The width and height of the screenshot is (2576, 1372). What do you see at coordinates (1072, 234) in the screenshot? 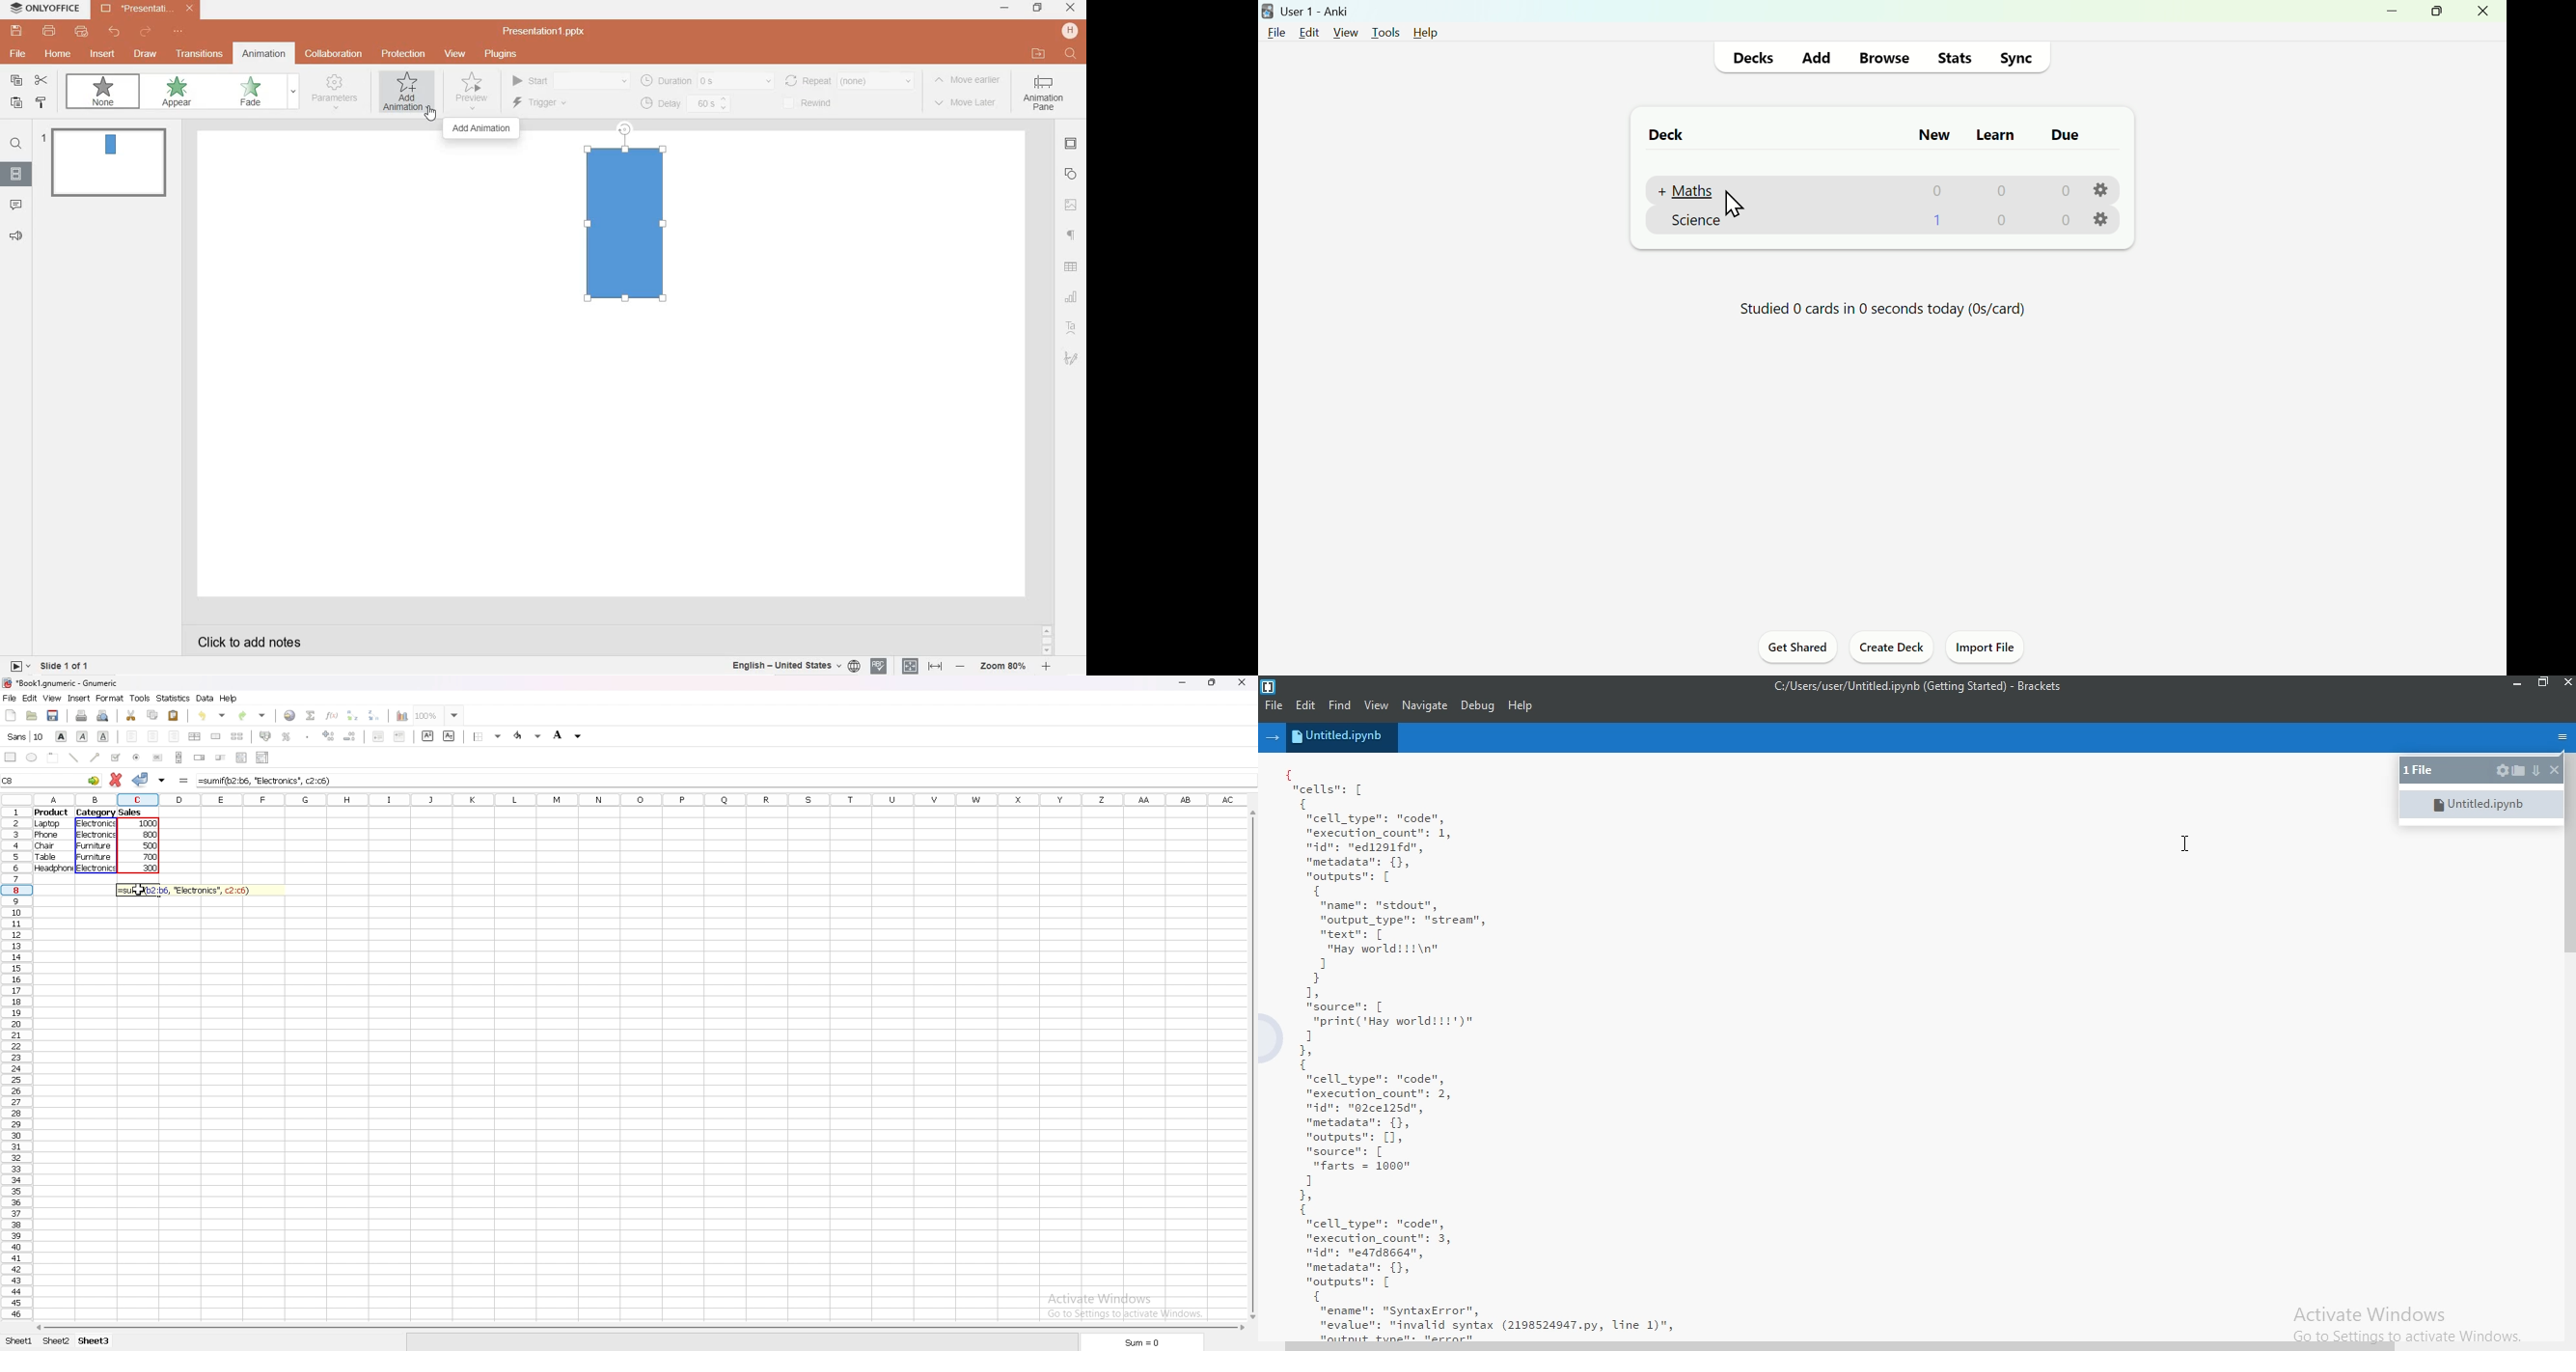
I see `paragraph settings` at bounding box center [1072, 234].